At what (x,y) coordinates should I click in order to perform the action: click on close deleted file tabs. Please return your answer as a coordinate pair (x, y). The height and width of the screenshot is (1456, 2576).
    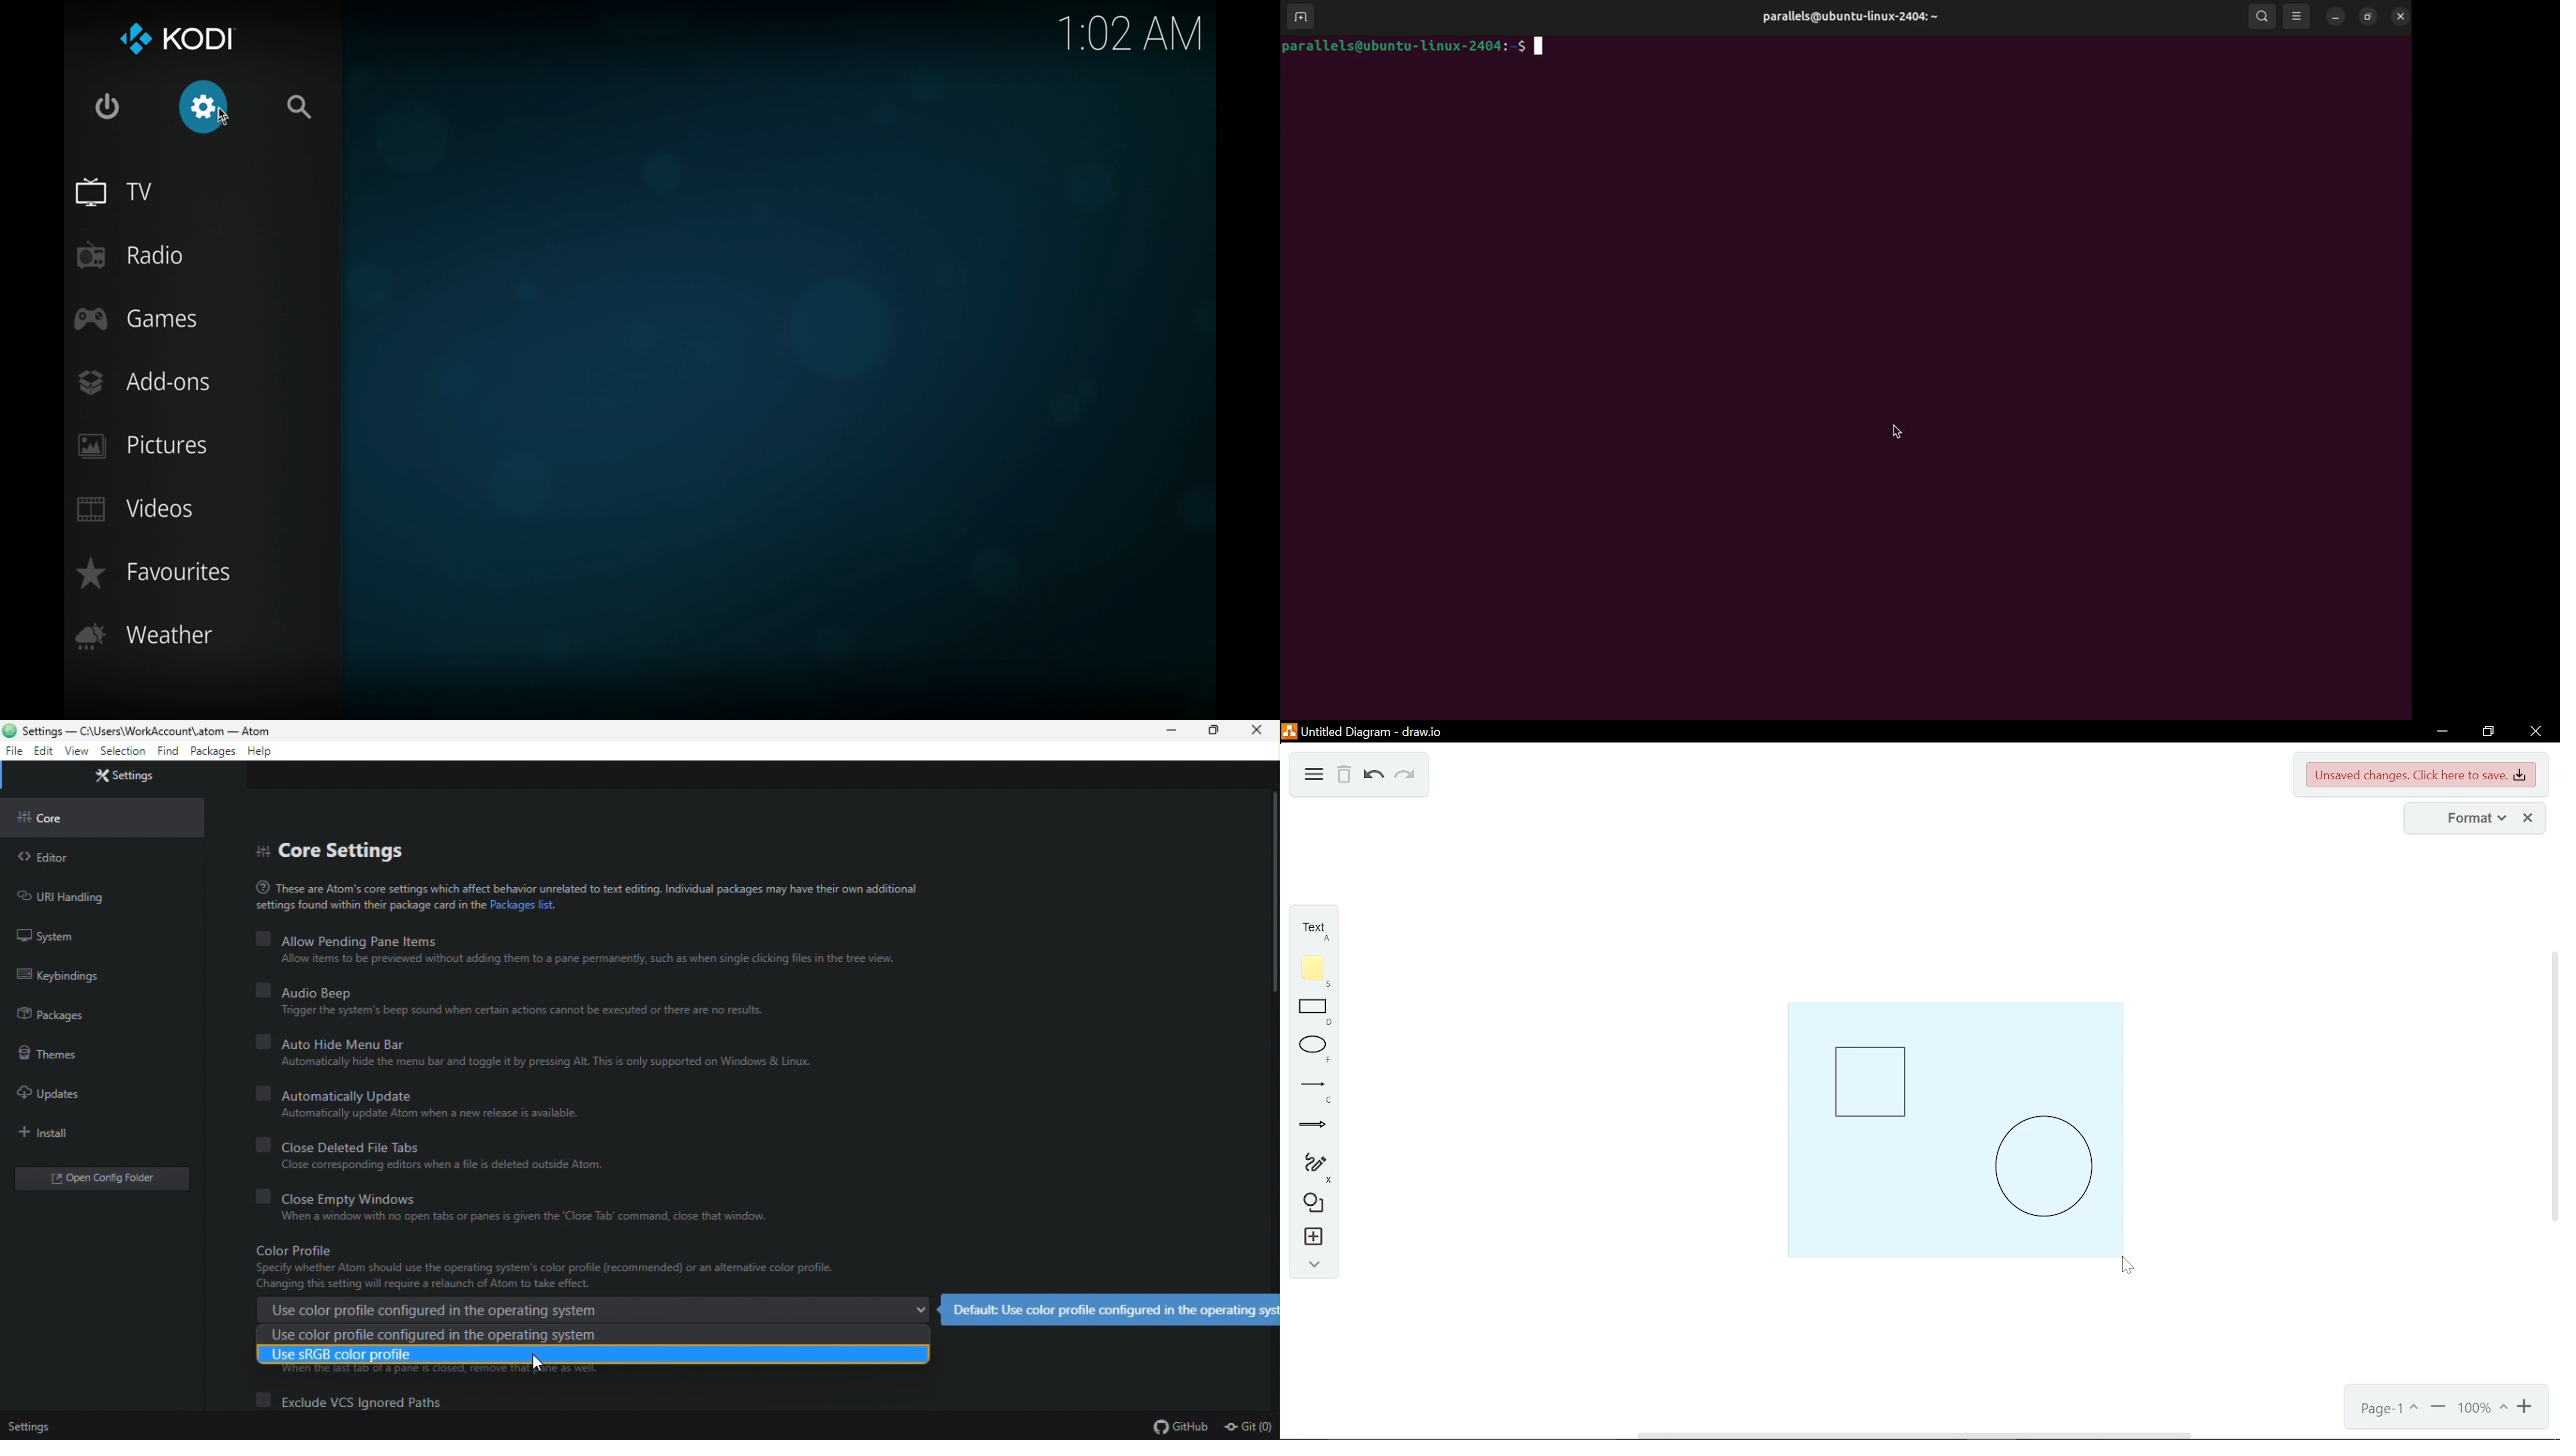
    Looking at the image, I should click on (435, 1156).